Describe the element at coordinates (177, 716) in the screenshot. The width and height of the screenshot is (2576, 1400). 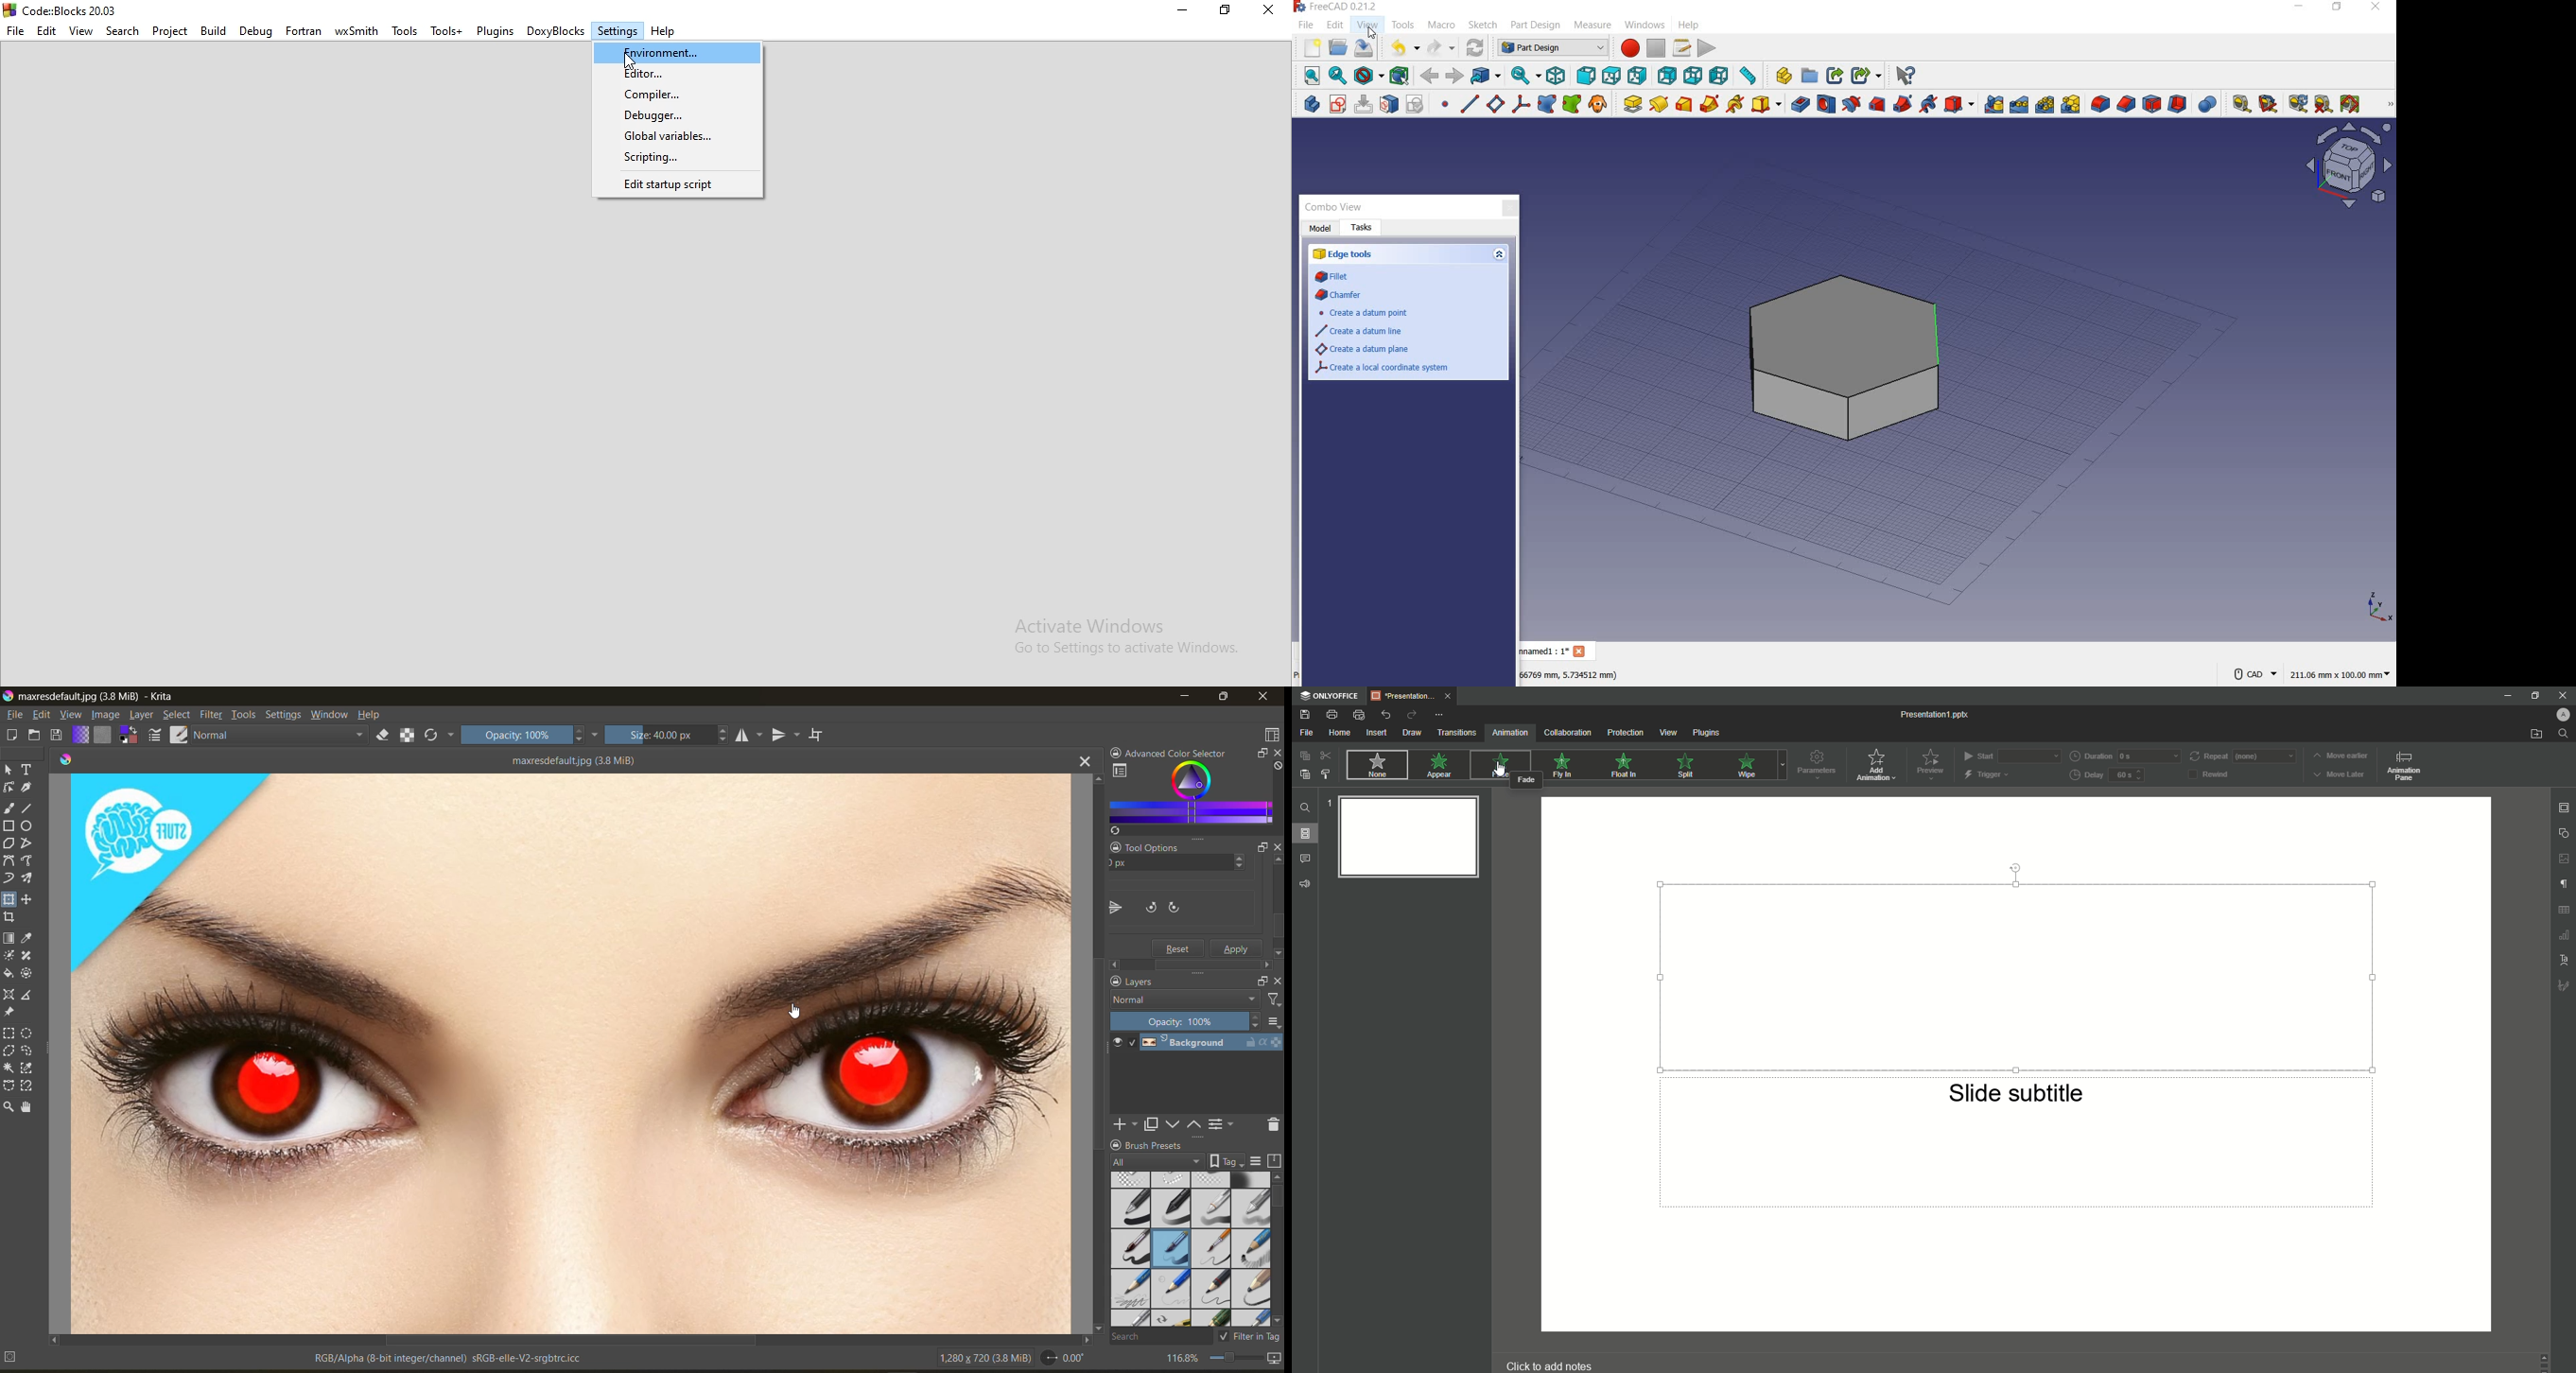
I see `select` at that location.